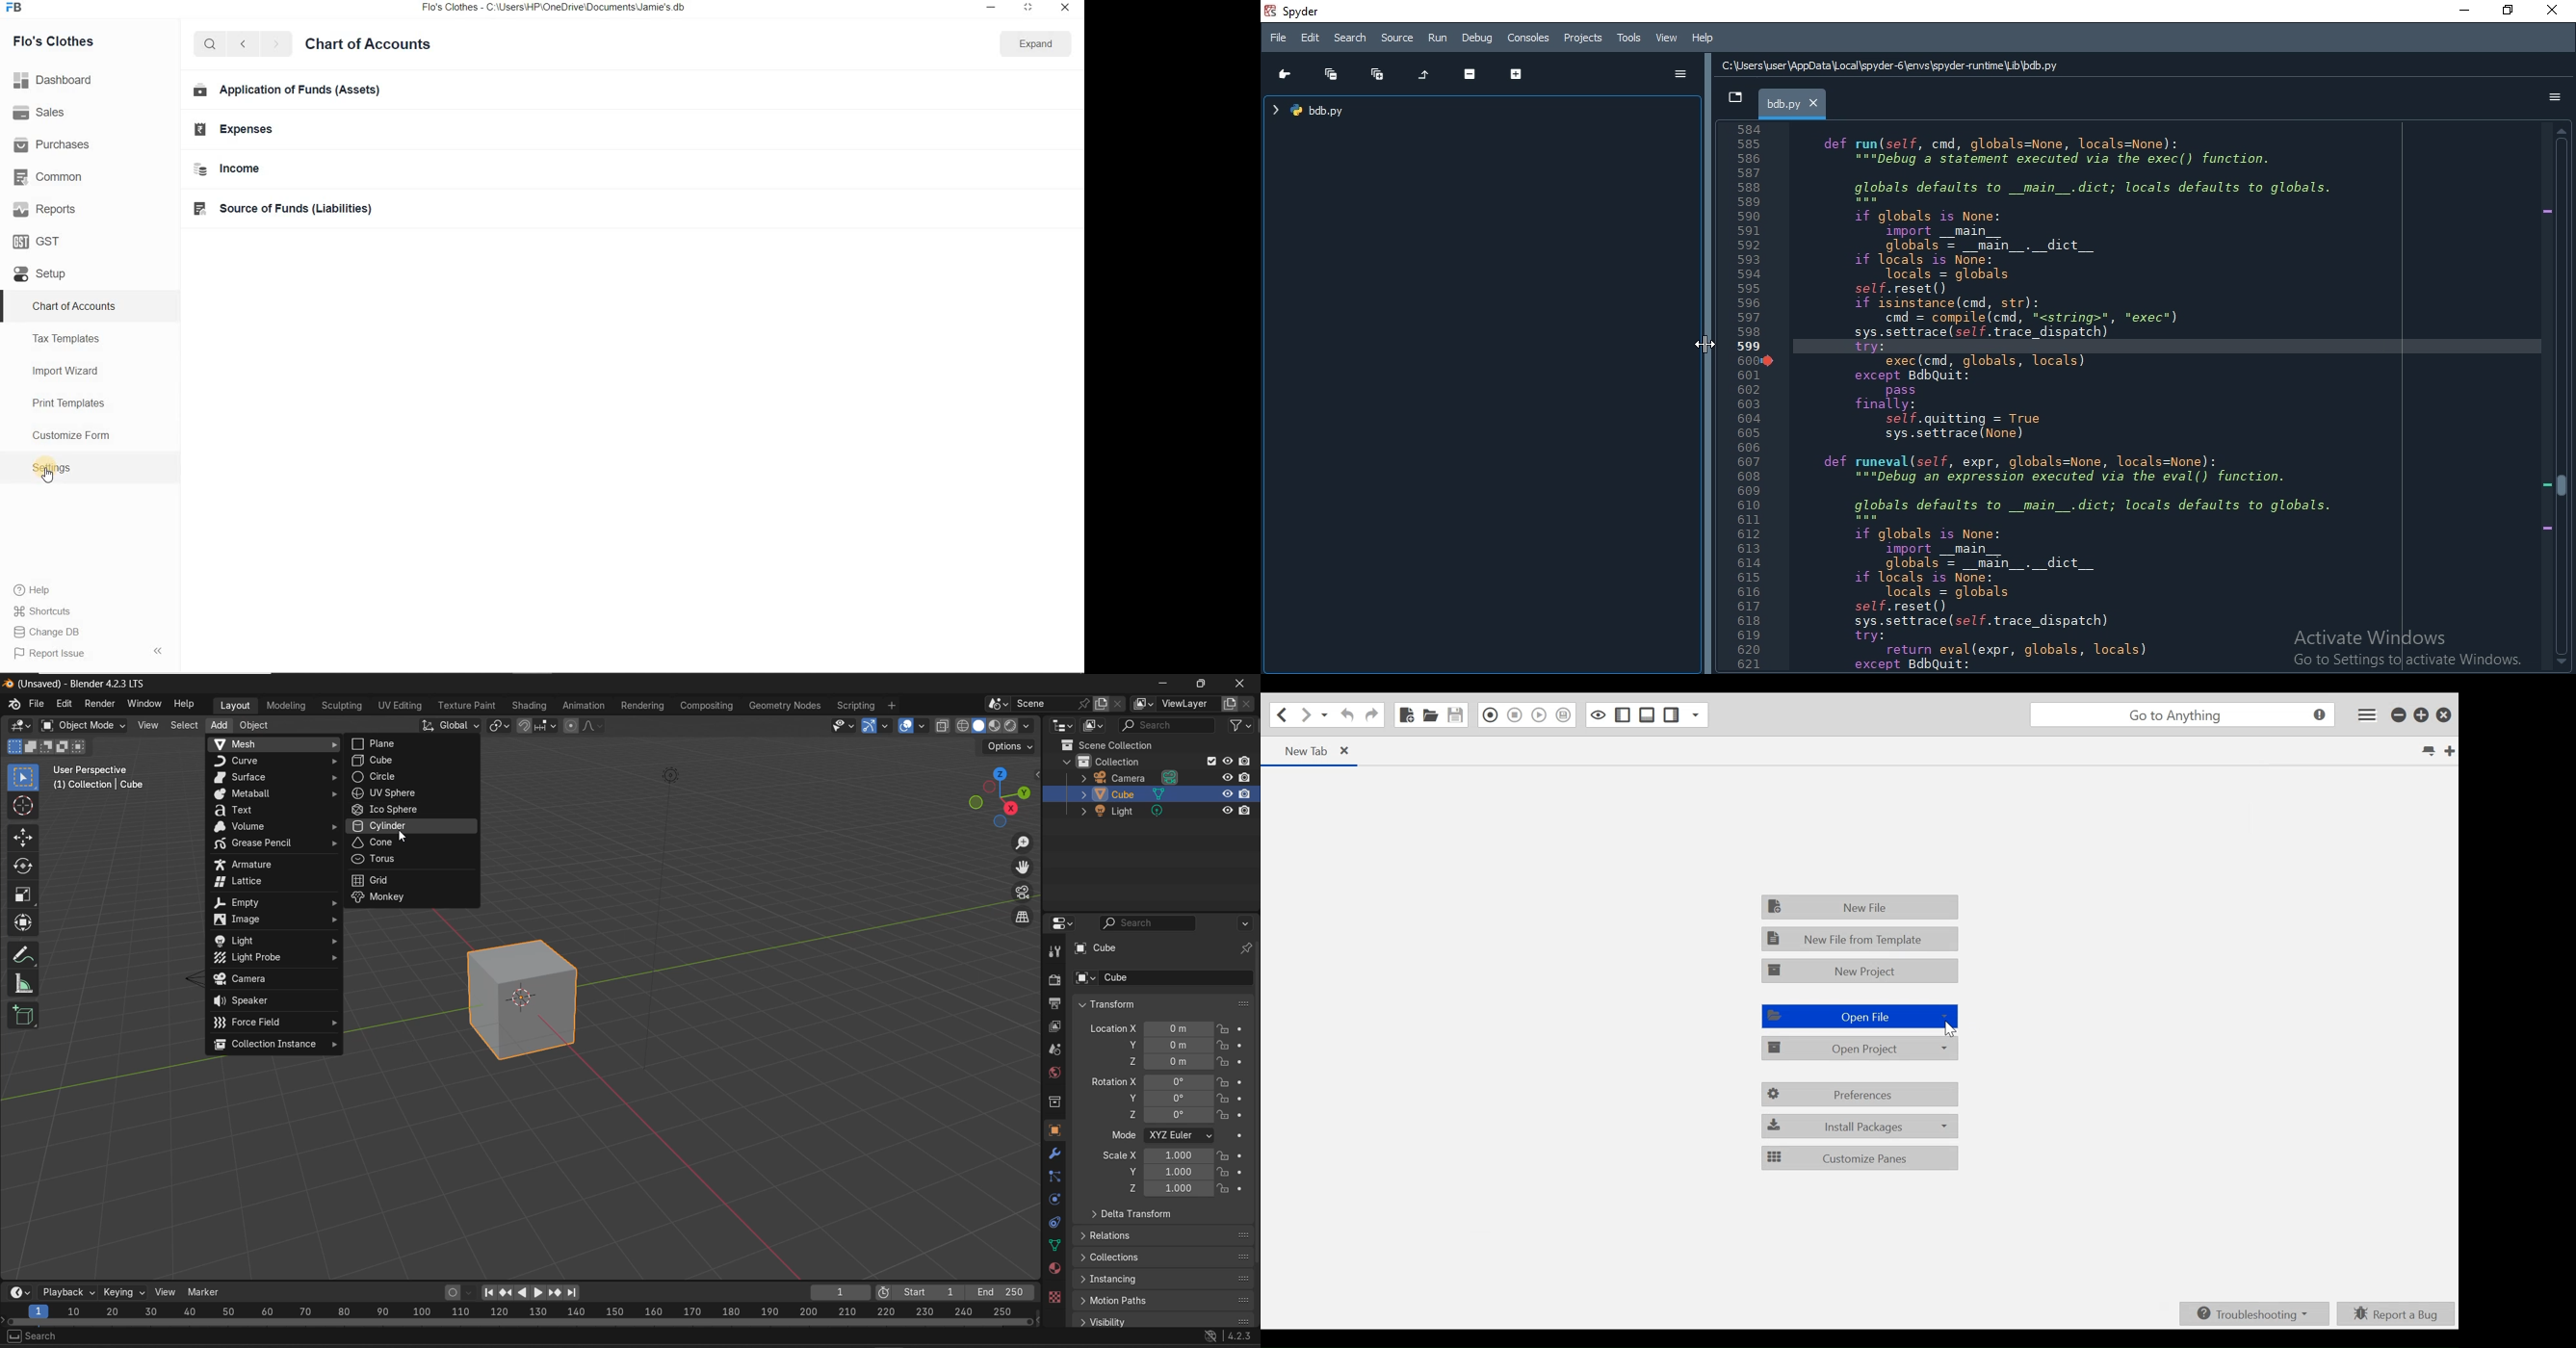  What do you see at coordinates (1244, 1029) in the screenshot?
I see `animate property` at bounding box center [1244, 1029].